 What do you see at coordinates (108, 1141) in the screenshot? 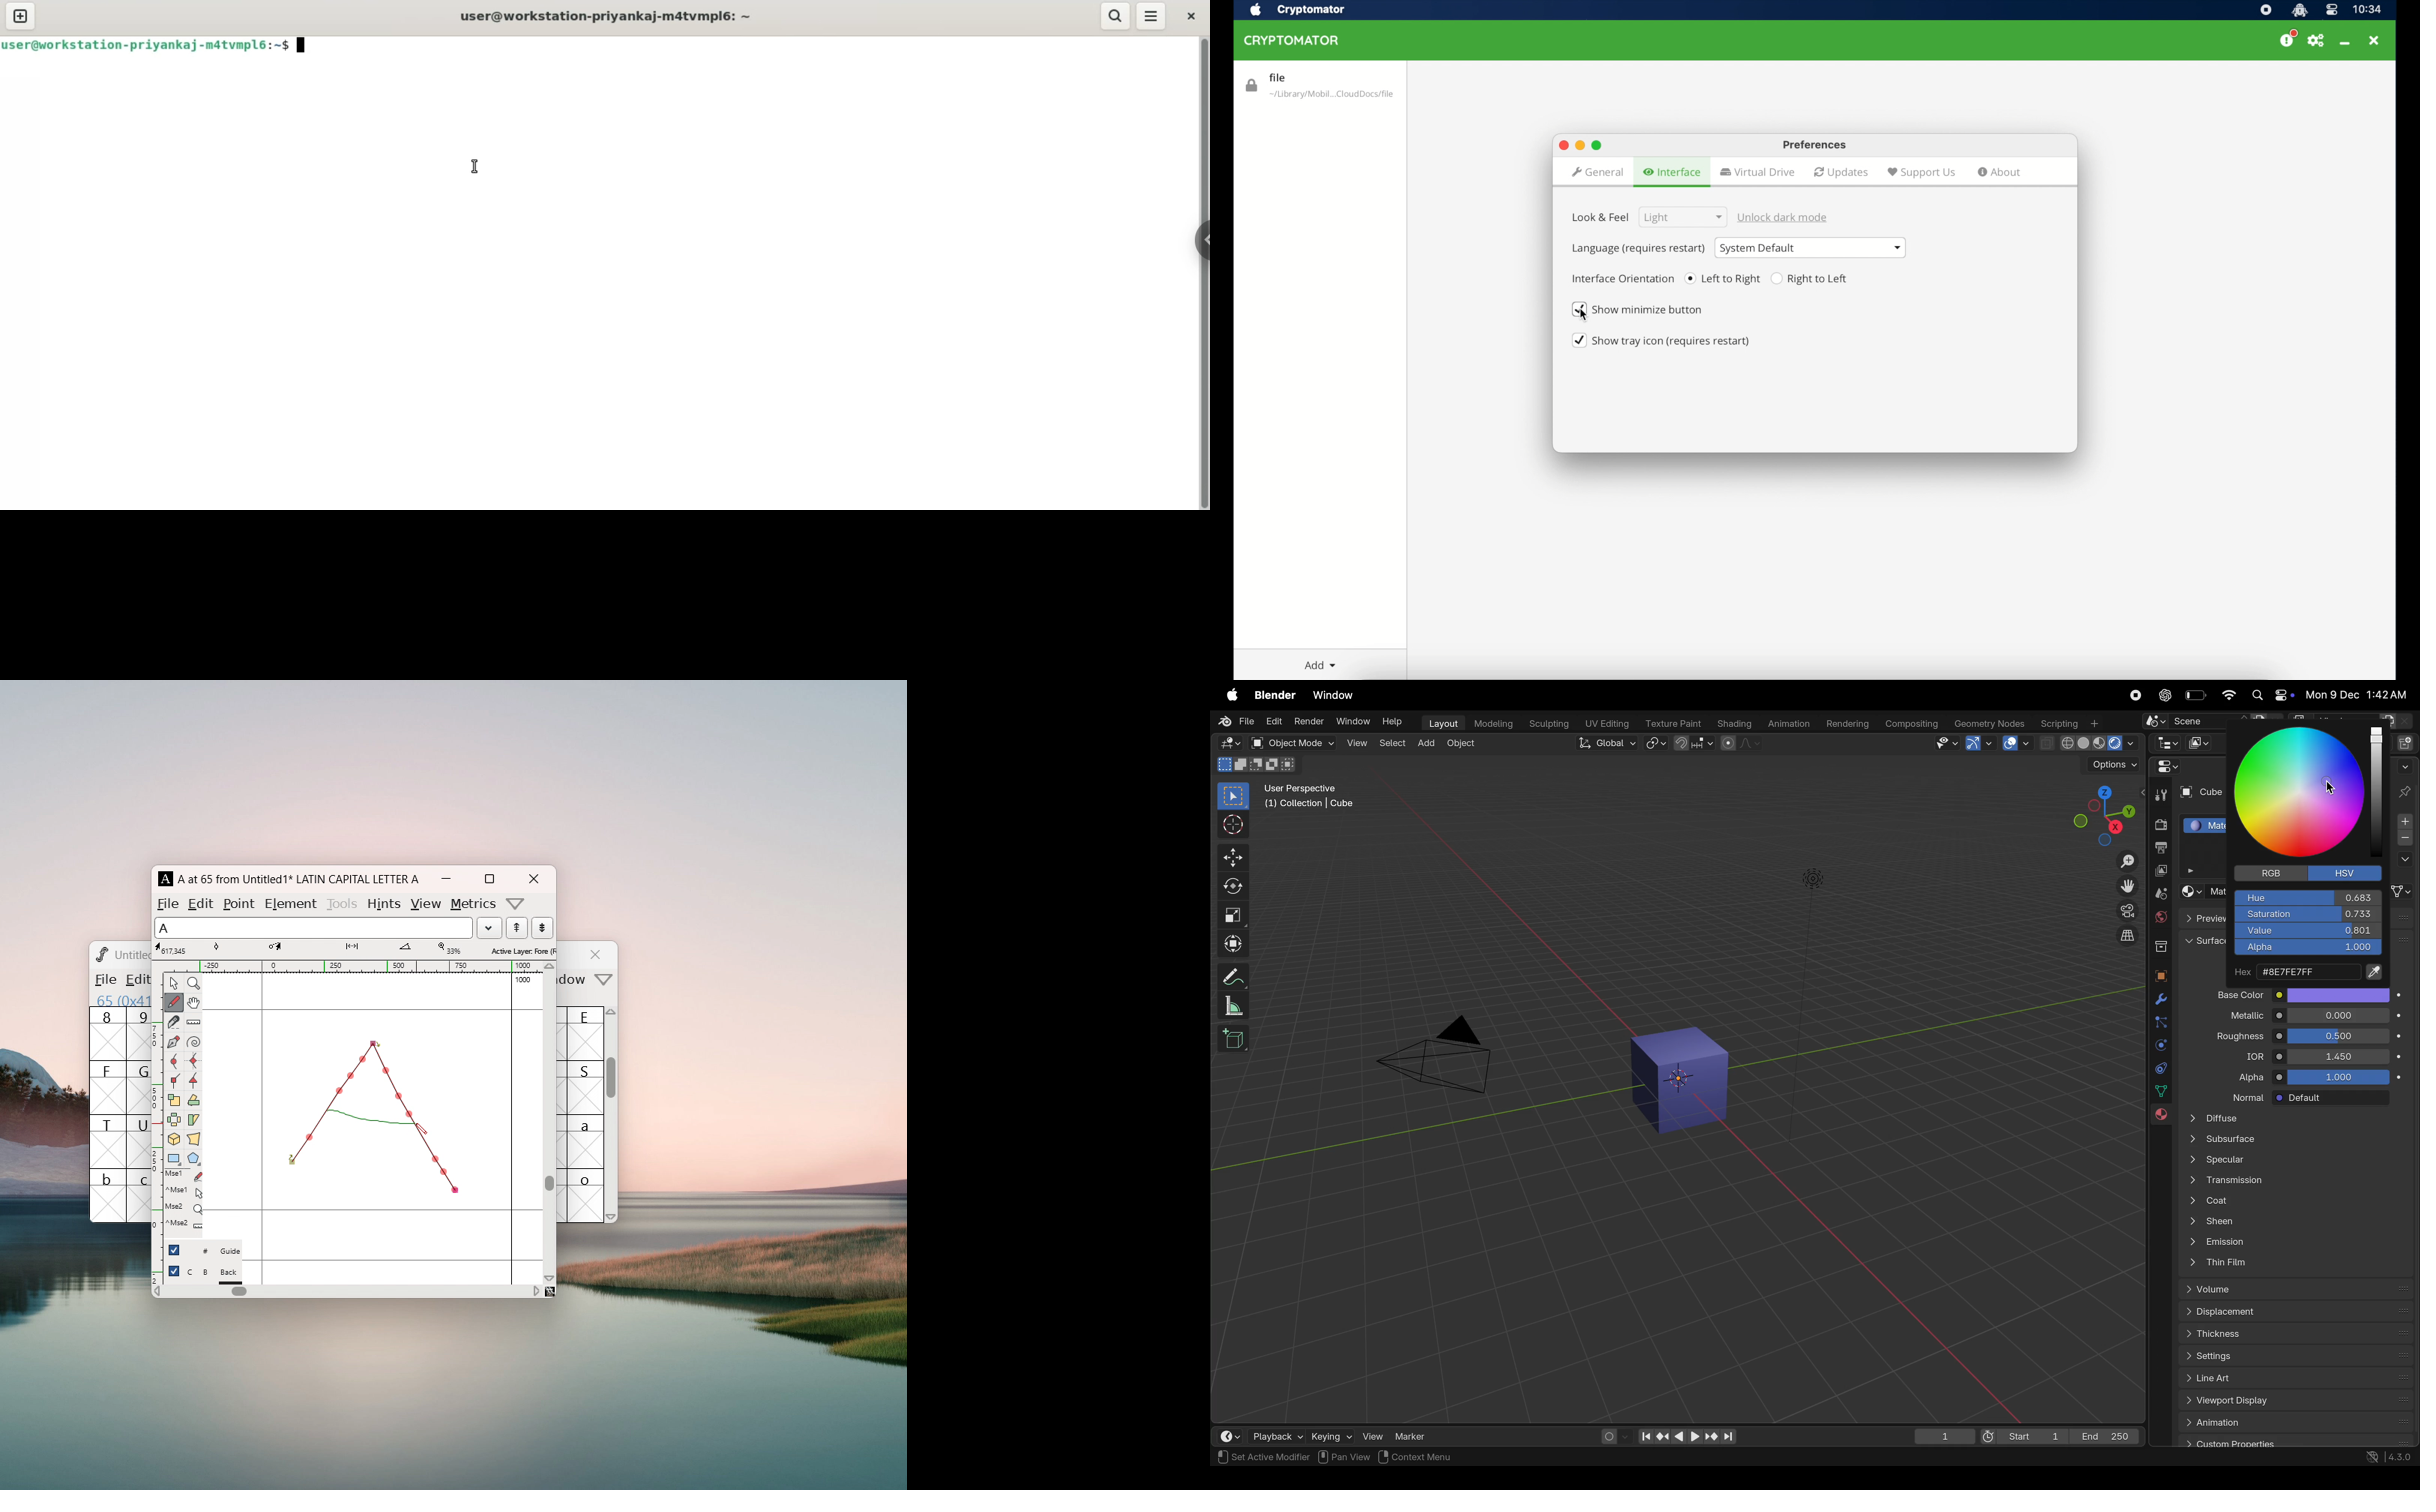
I see `T` at bounding box center [108, 1141].